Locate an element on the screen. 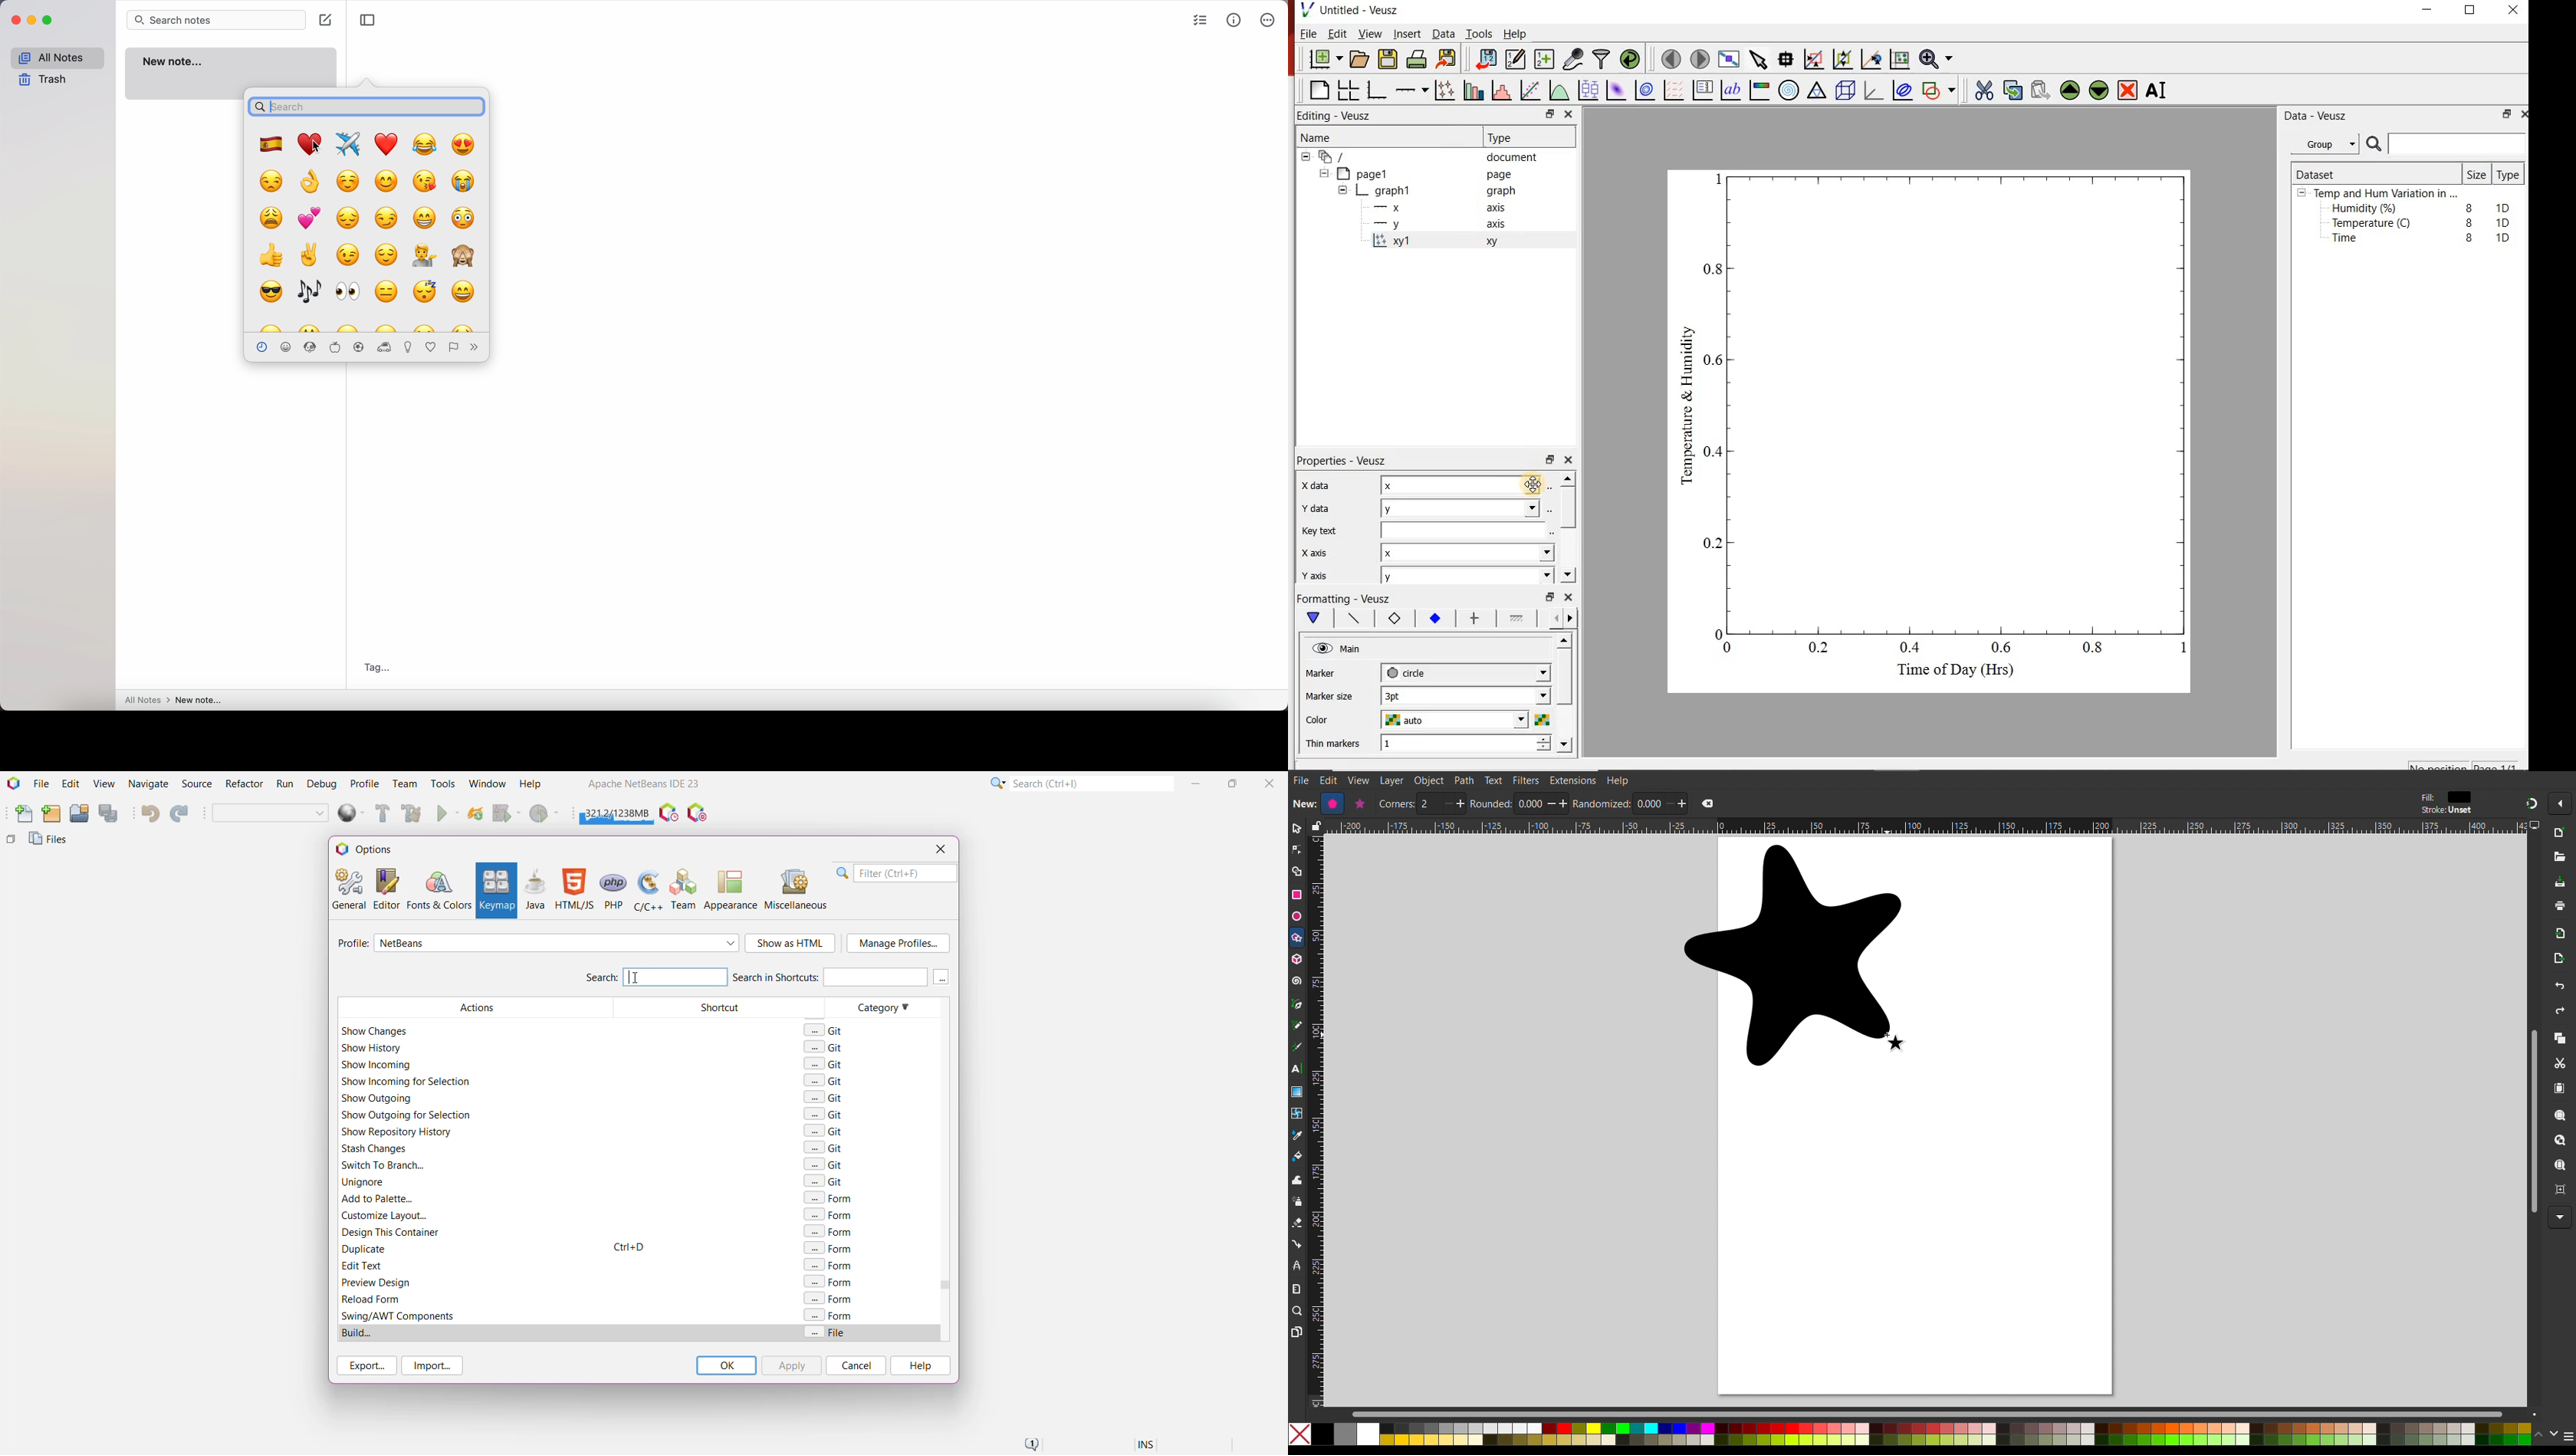 Image resolution: width=2576 pixels, height=1456 pixels. hide sub menu is located at coordinates (1343, 189).